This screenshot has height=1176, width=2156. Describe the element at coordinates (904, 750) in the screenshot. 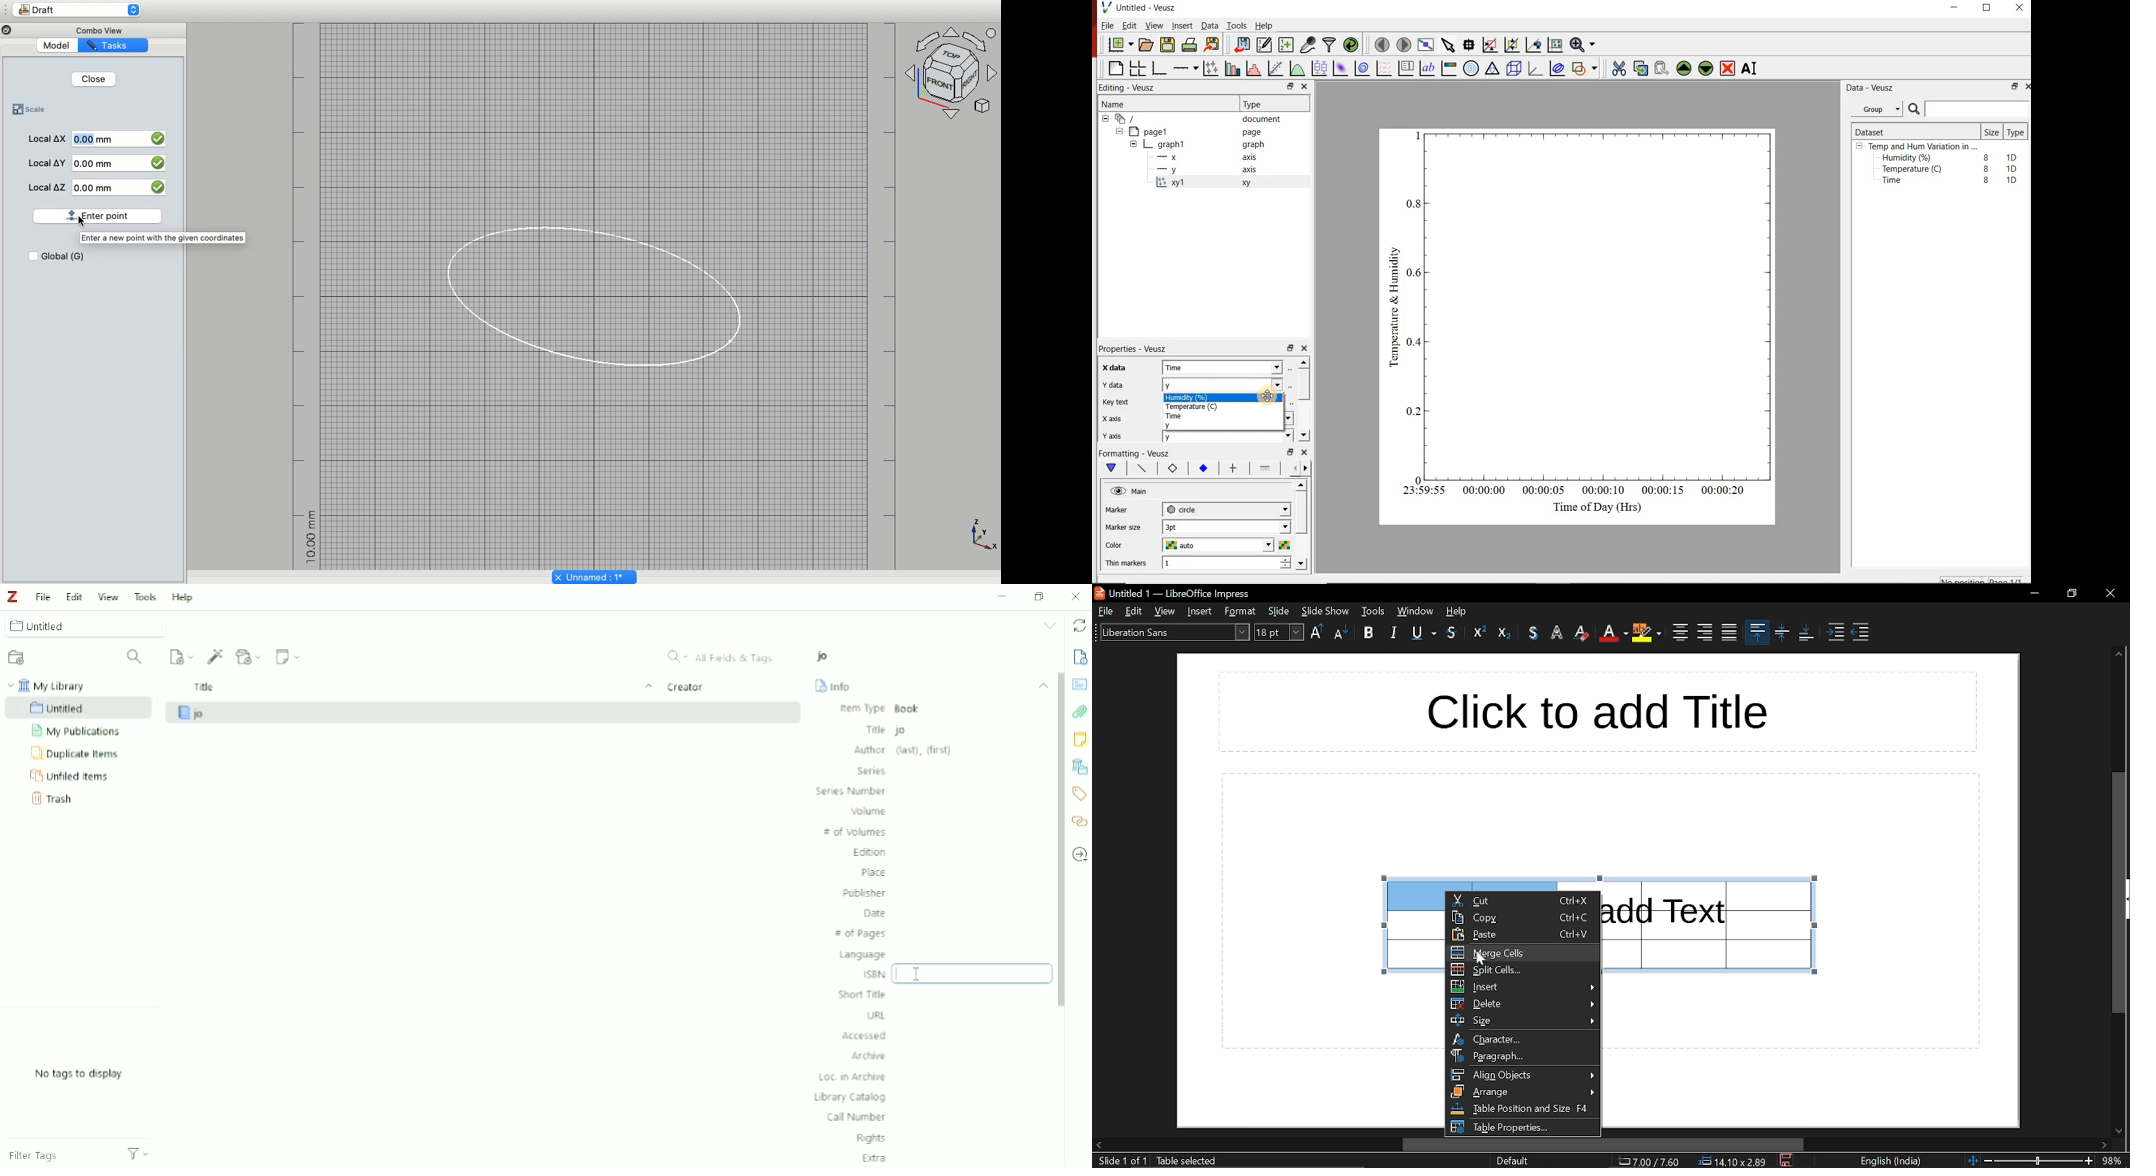

I see `Author` at that location.